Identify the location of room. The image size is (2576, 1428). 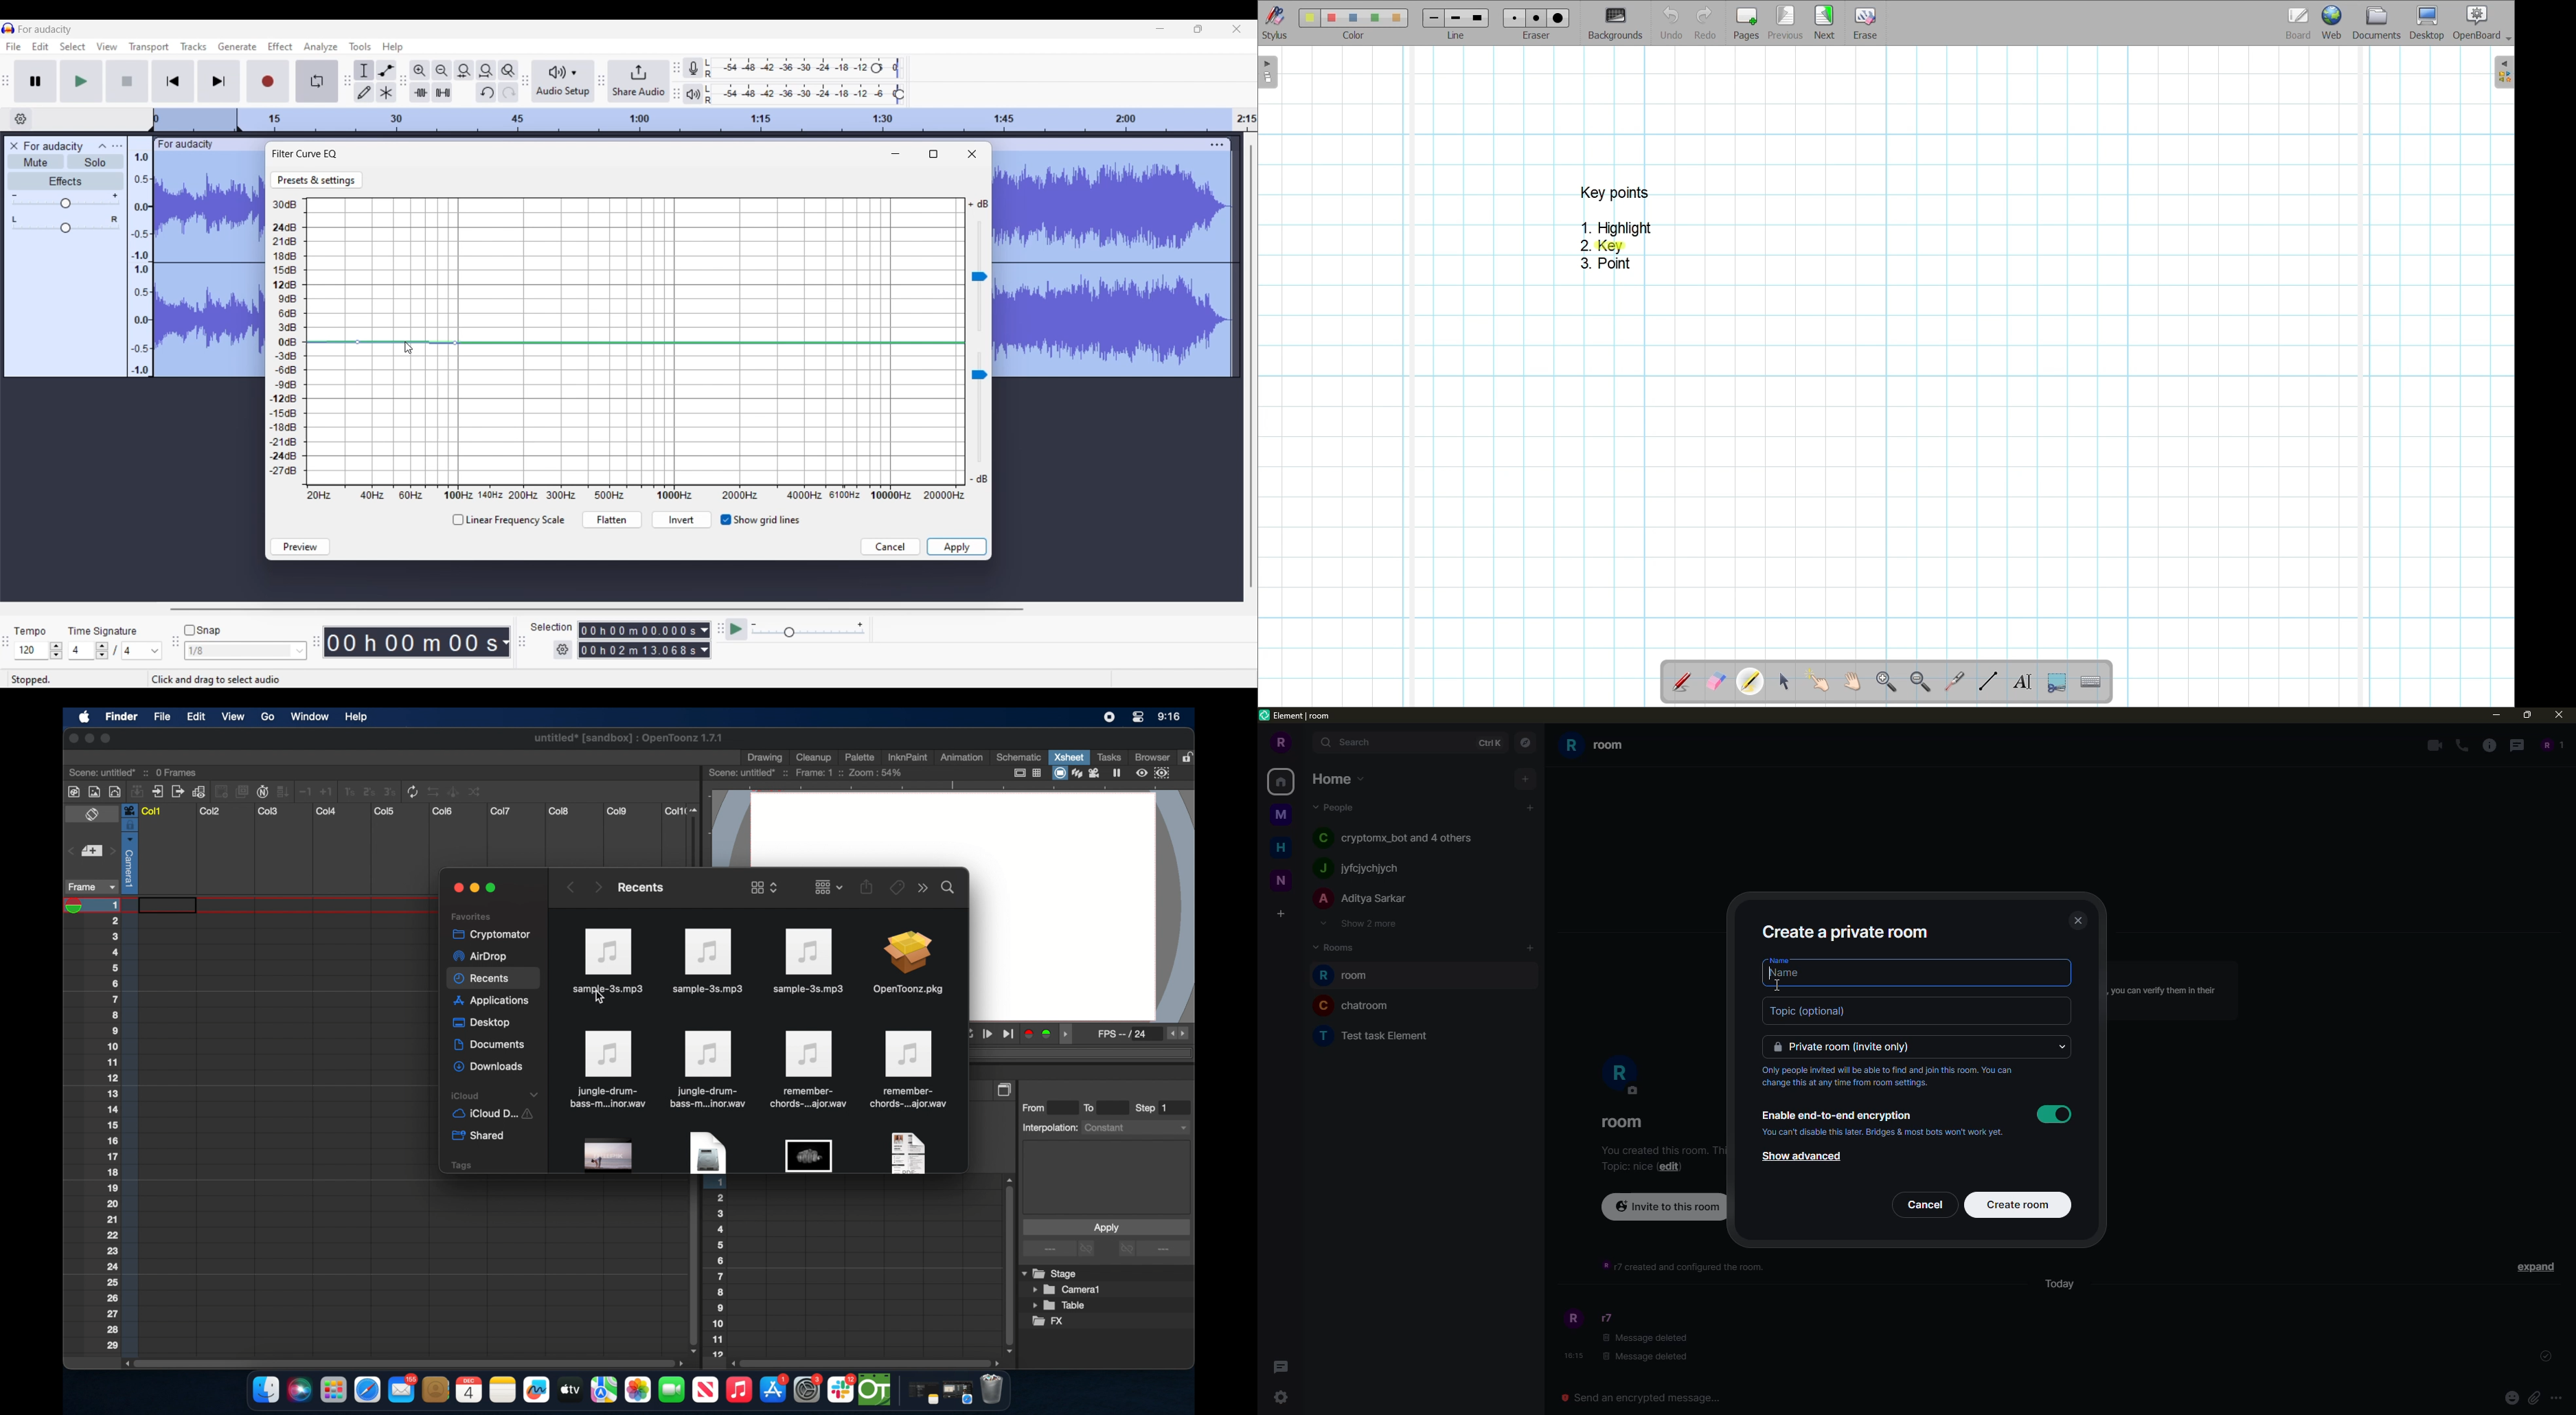
(1601, 748).